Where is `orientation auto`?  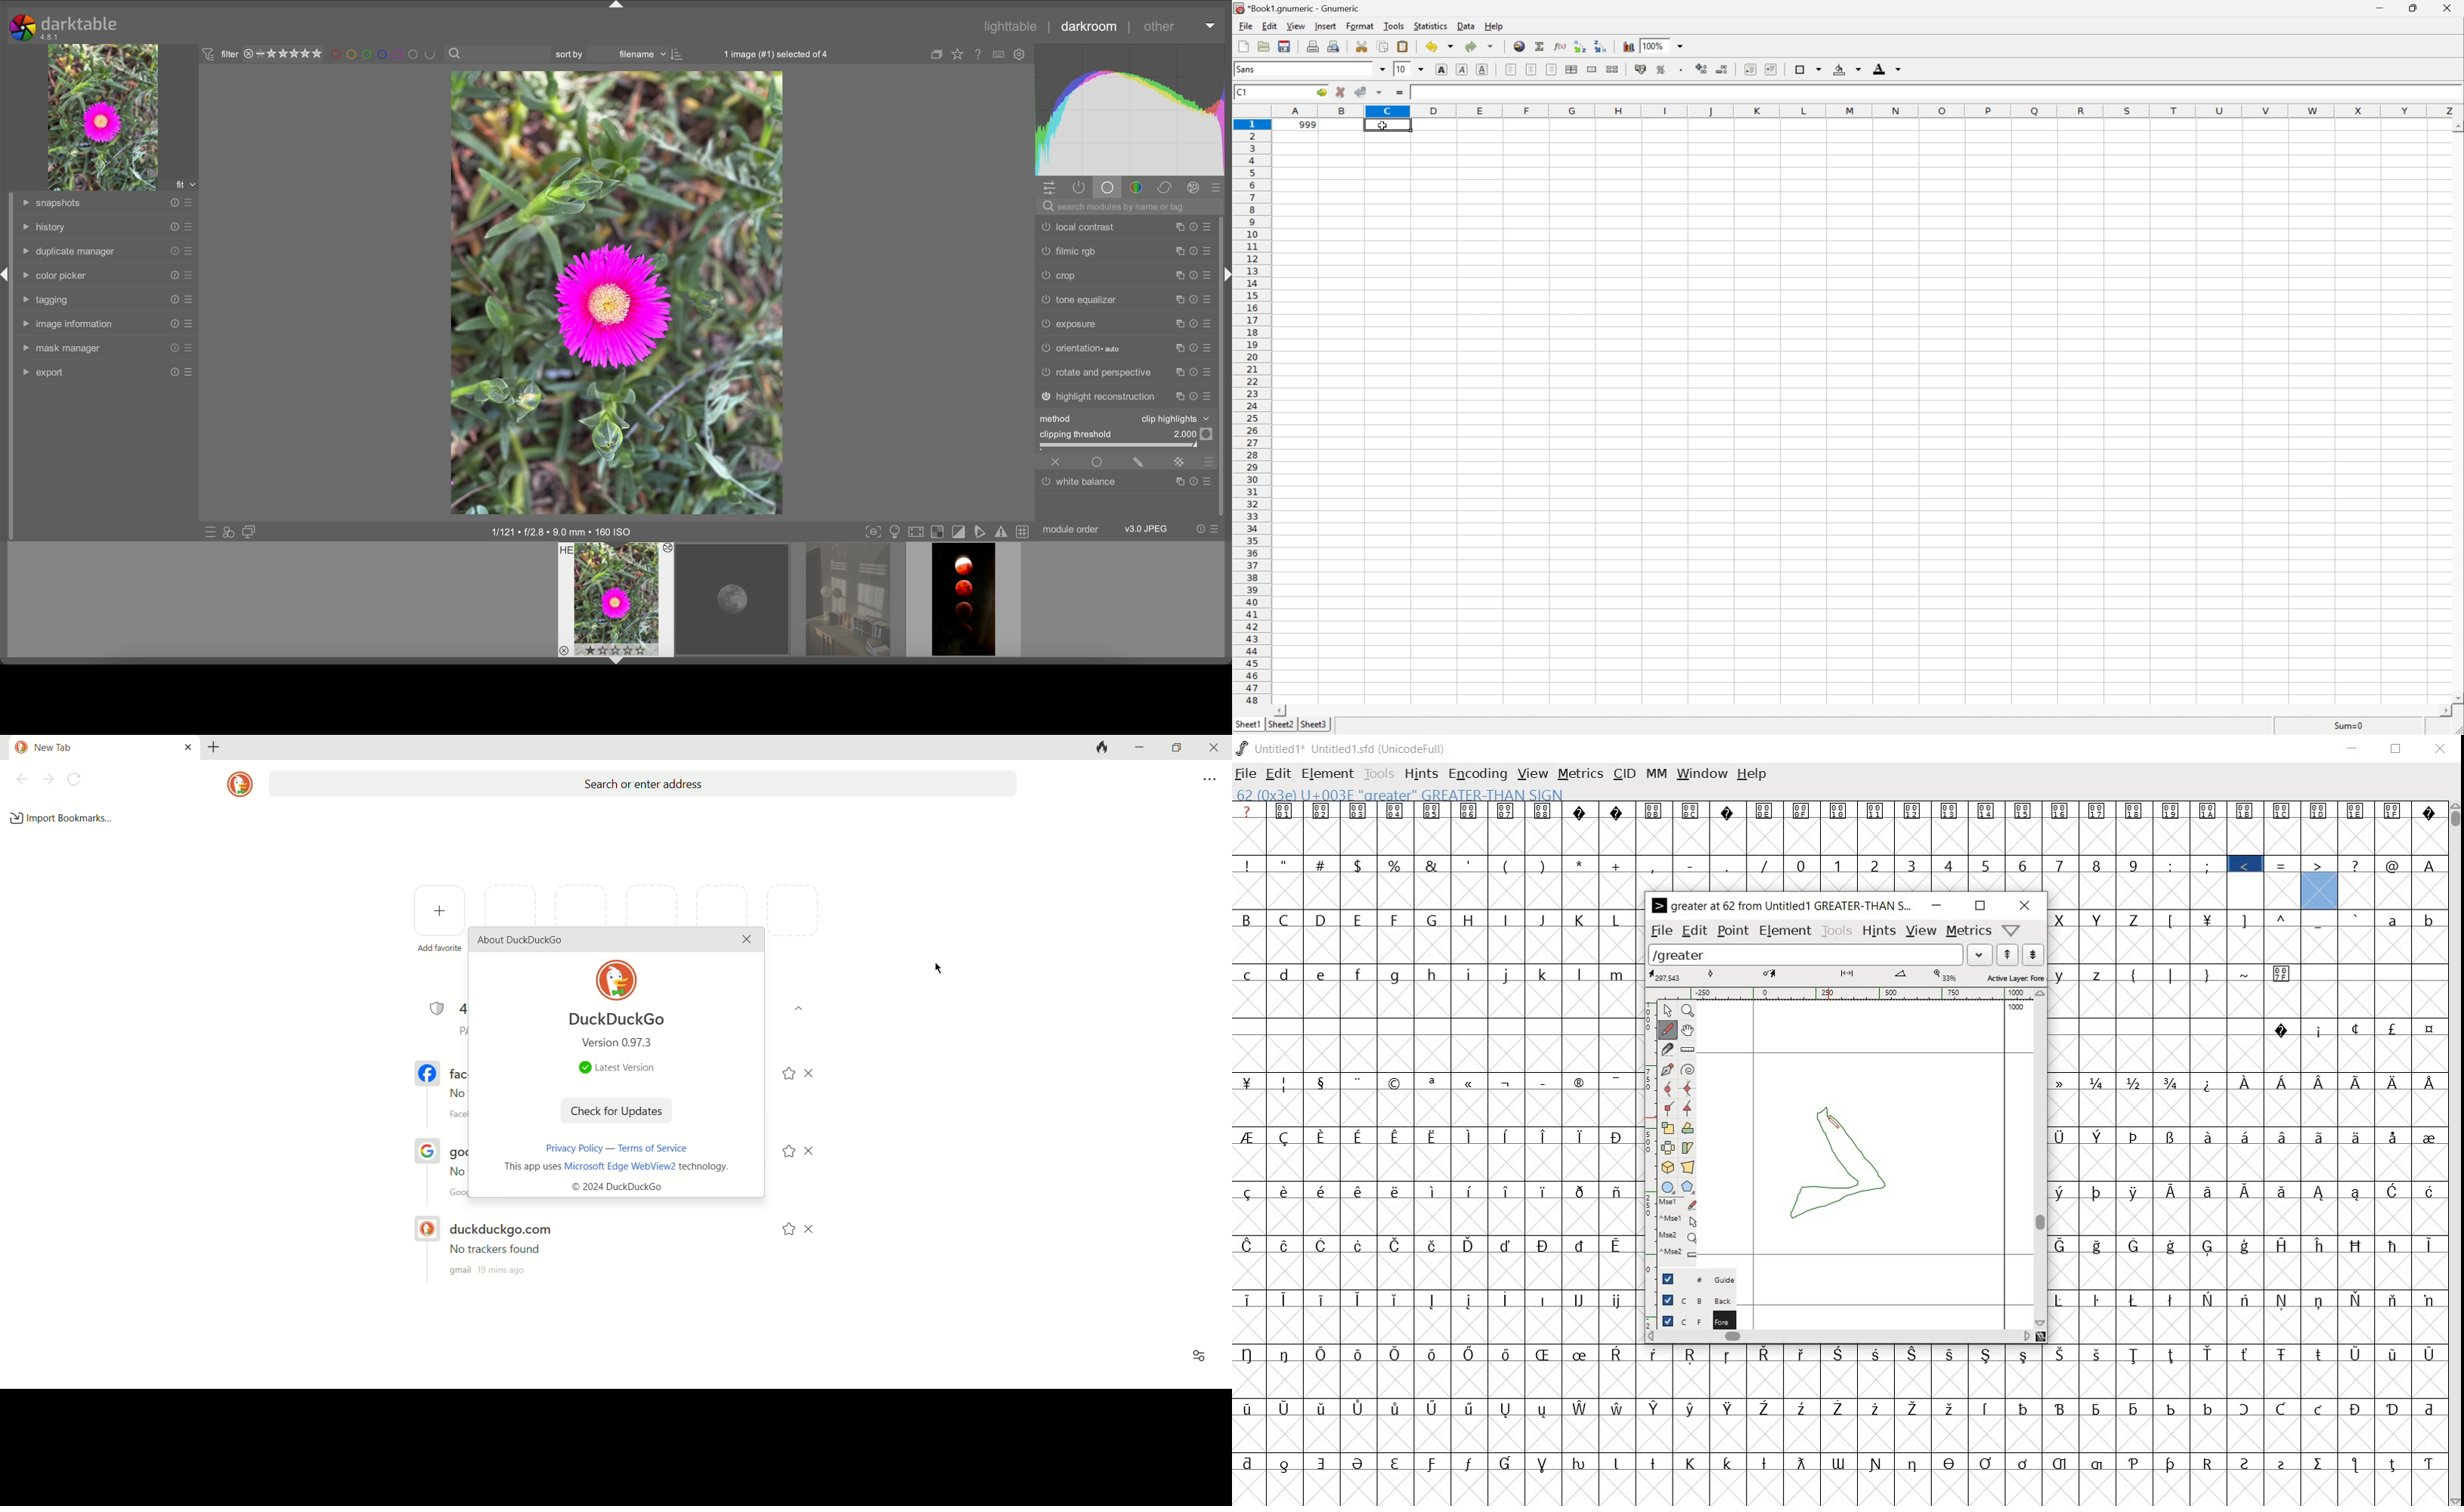
orientation auto is located at coordinates (1080, 347).